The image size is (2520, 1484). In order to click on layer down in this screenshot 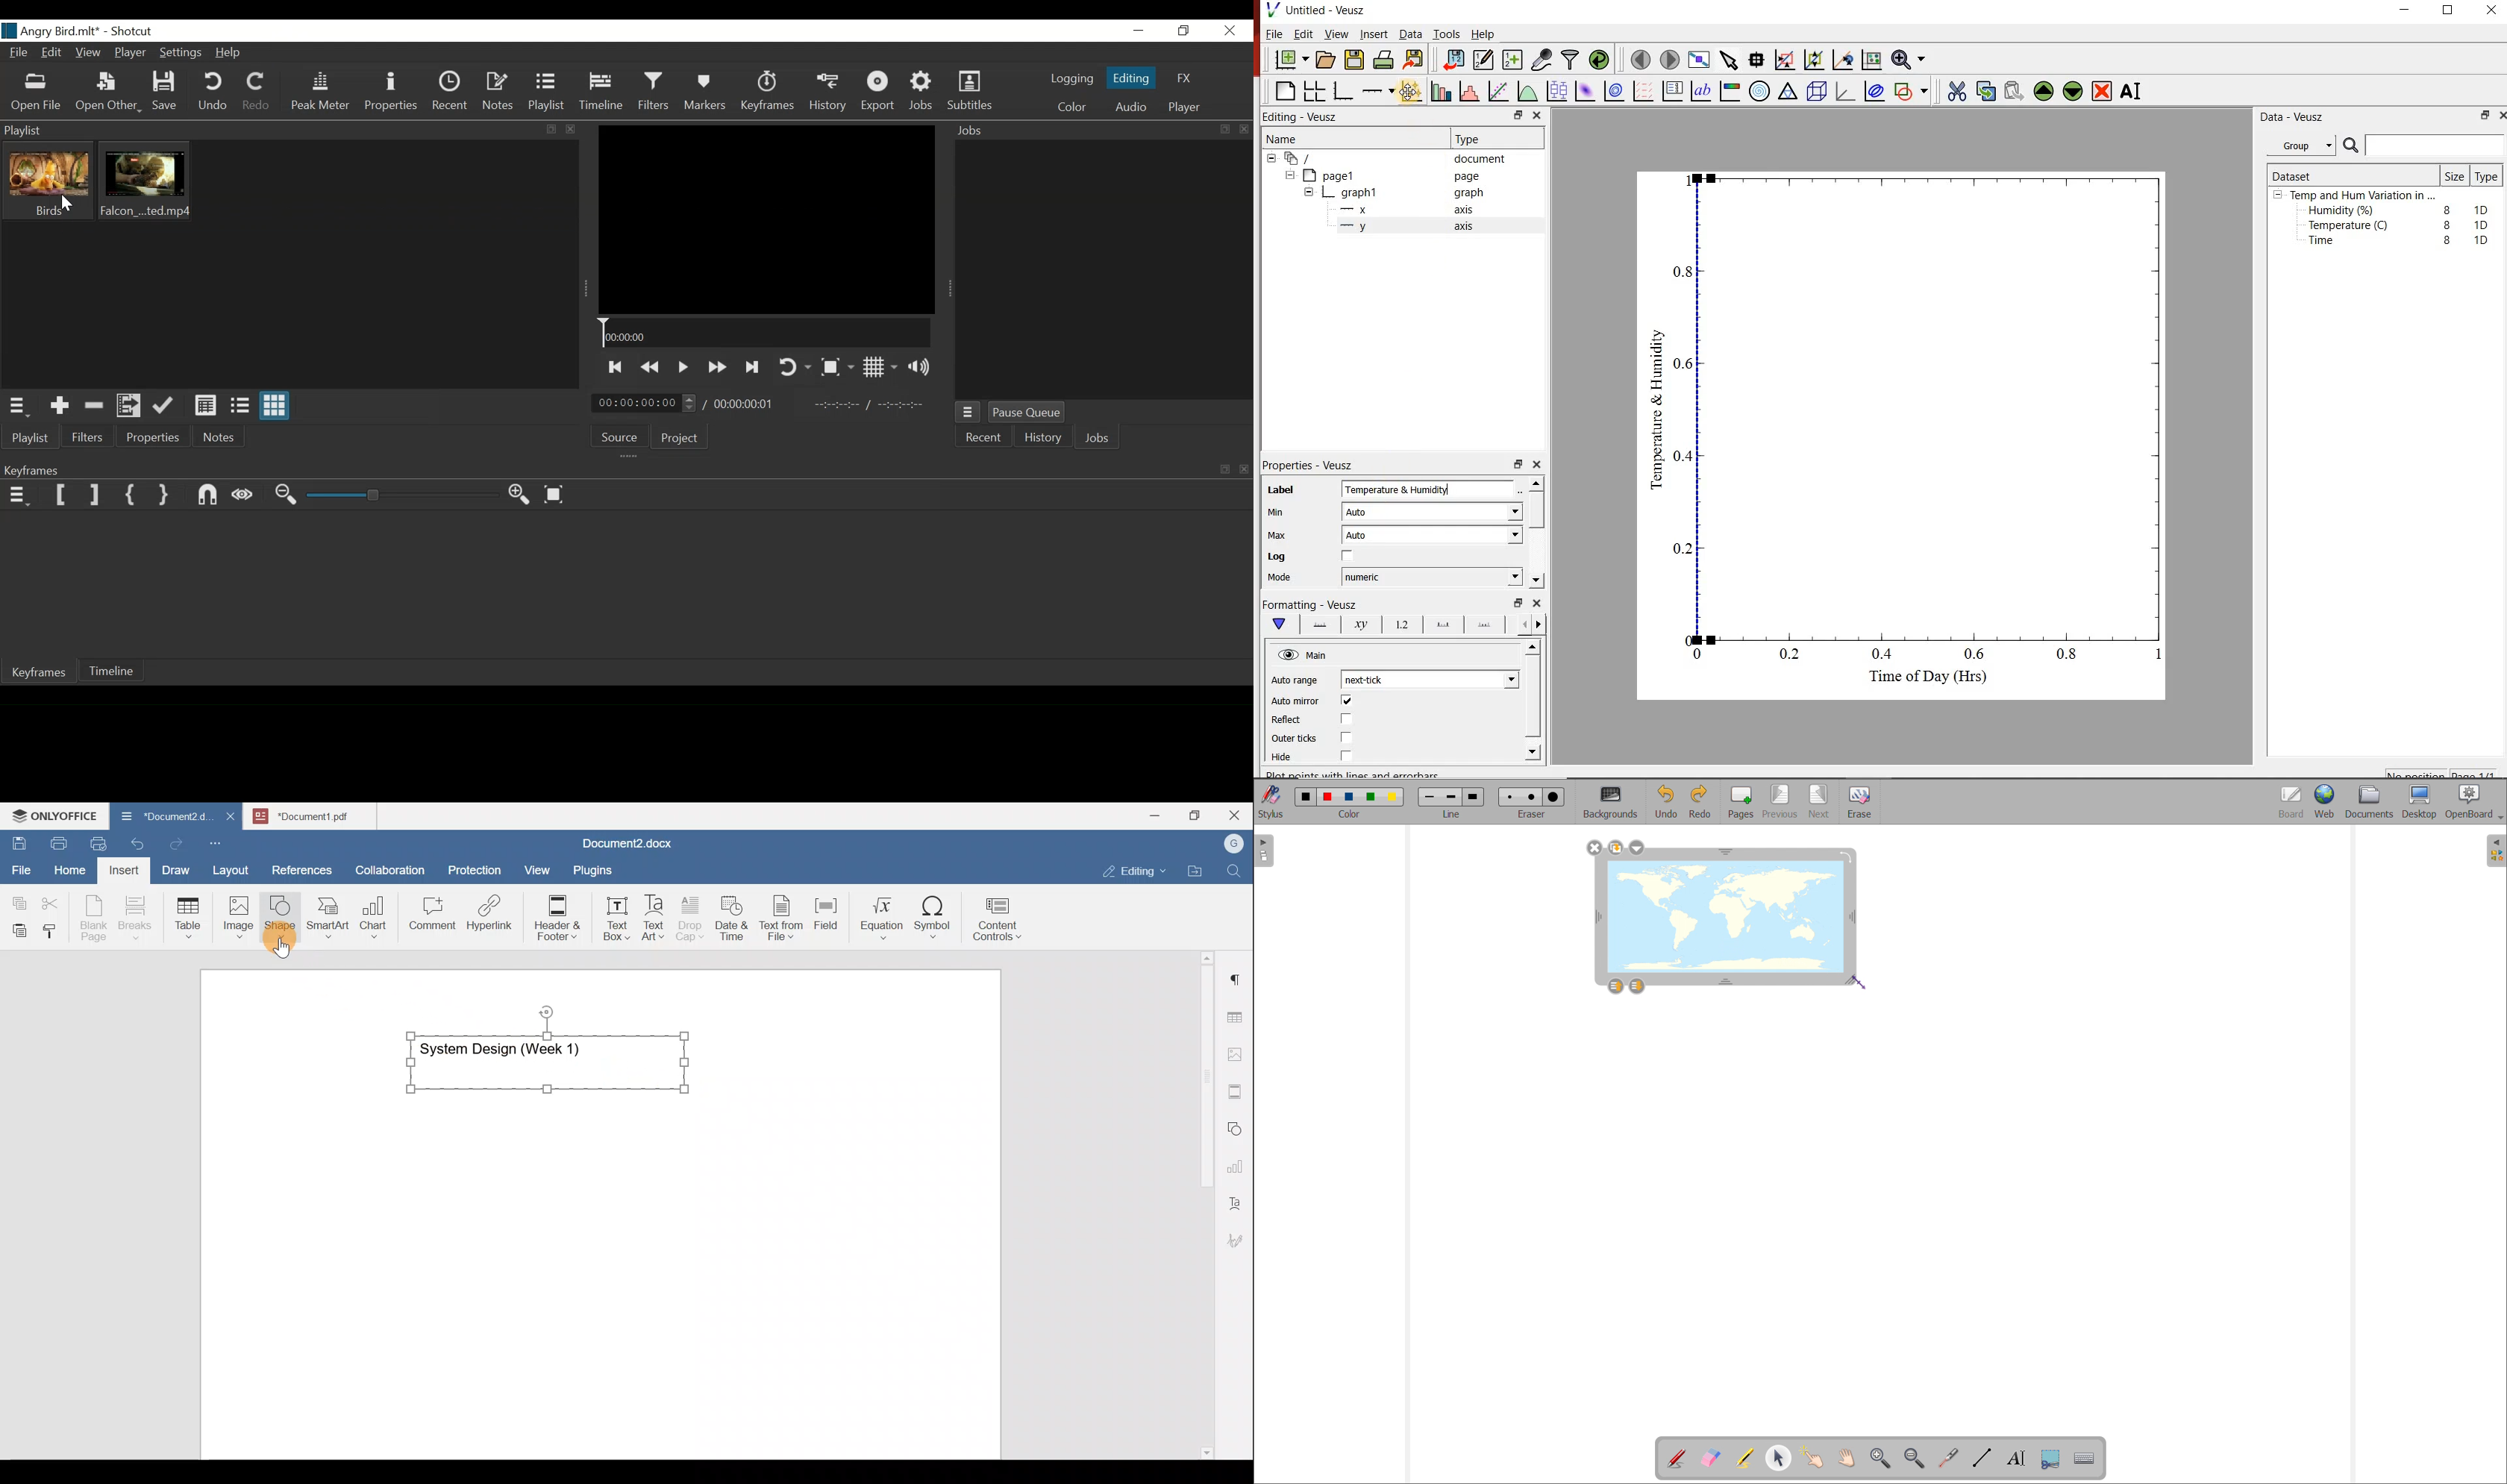, I will do `click(1637, 986)`.